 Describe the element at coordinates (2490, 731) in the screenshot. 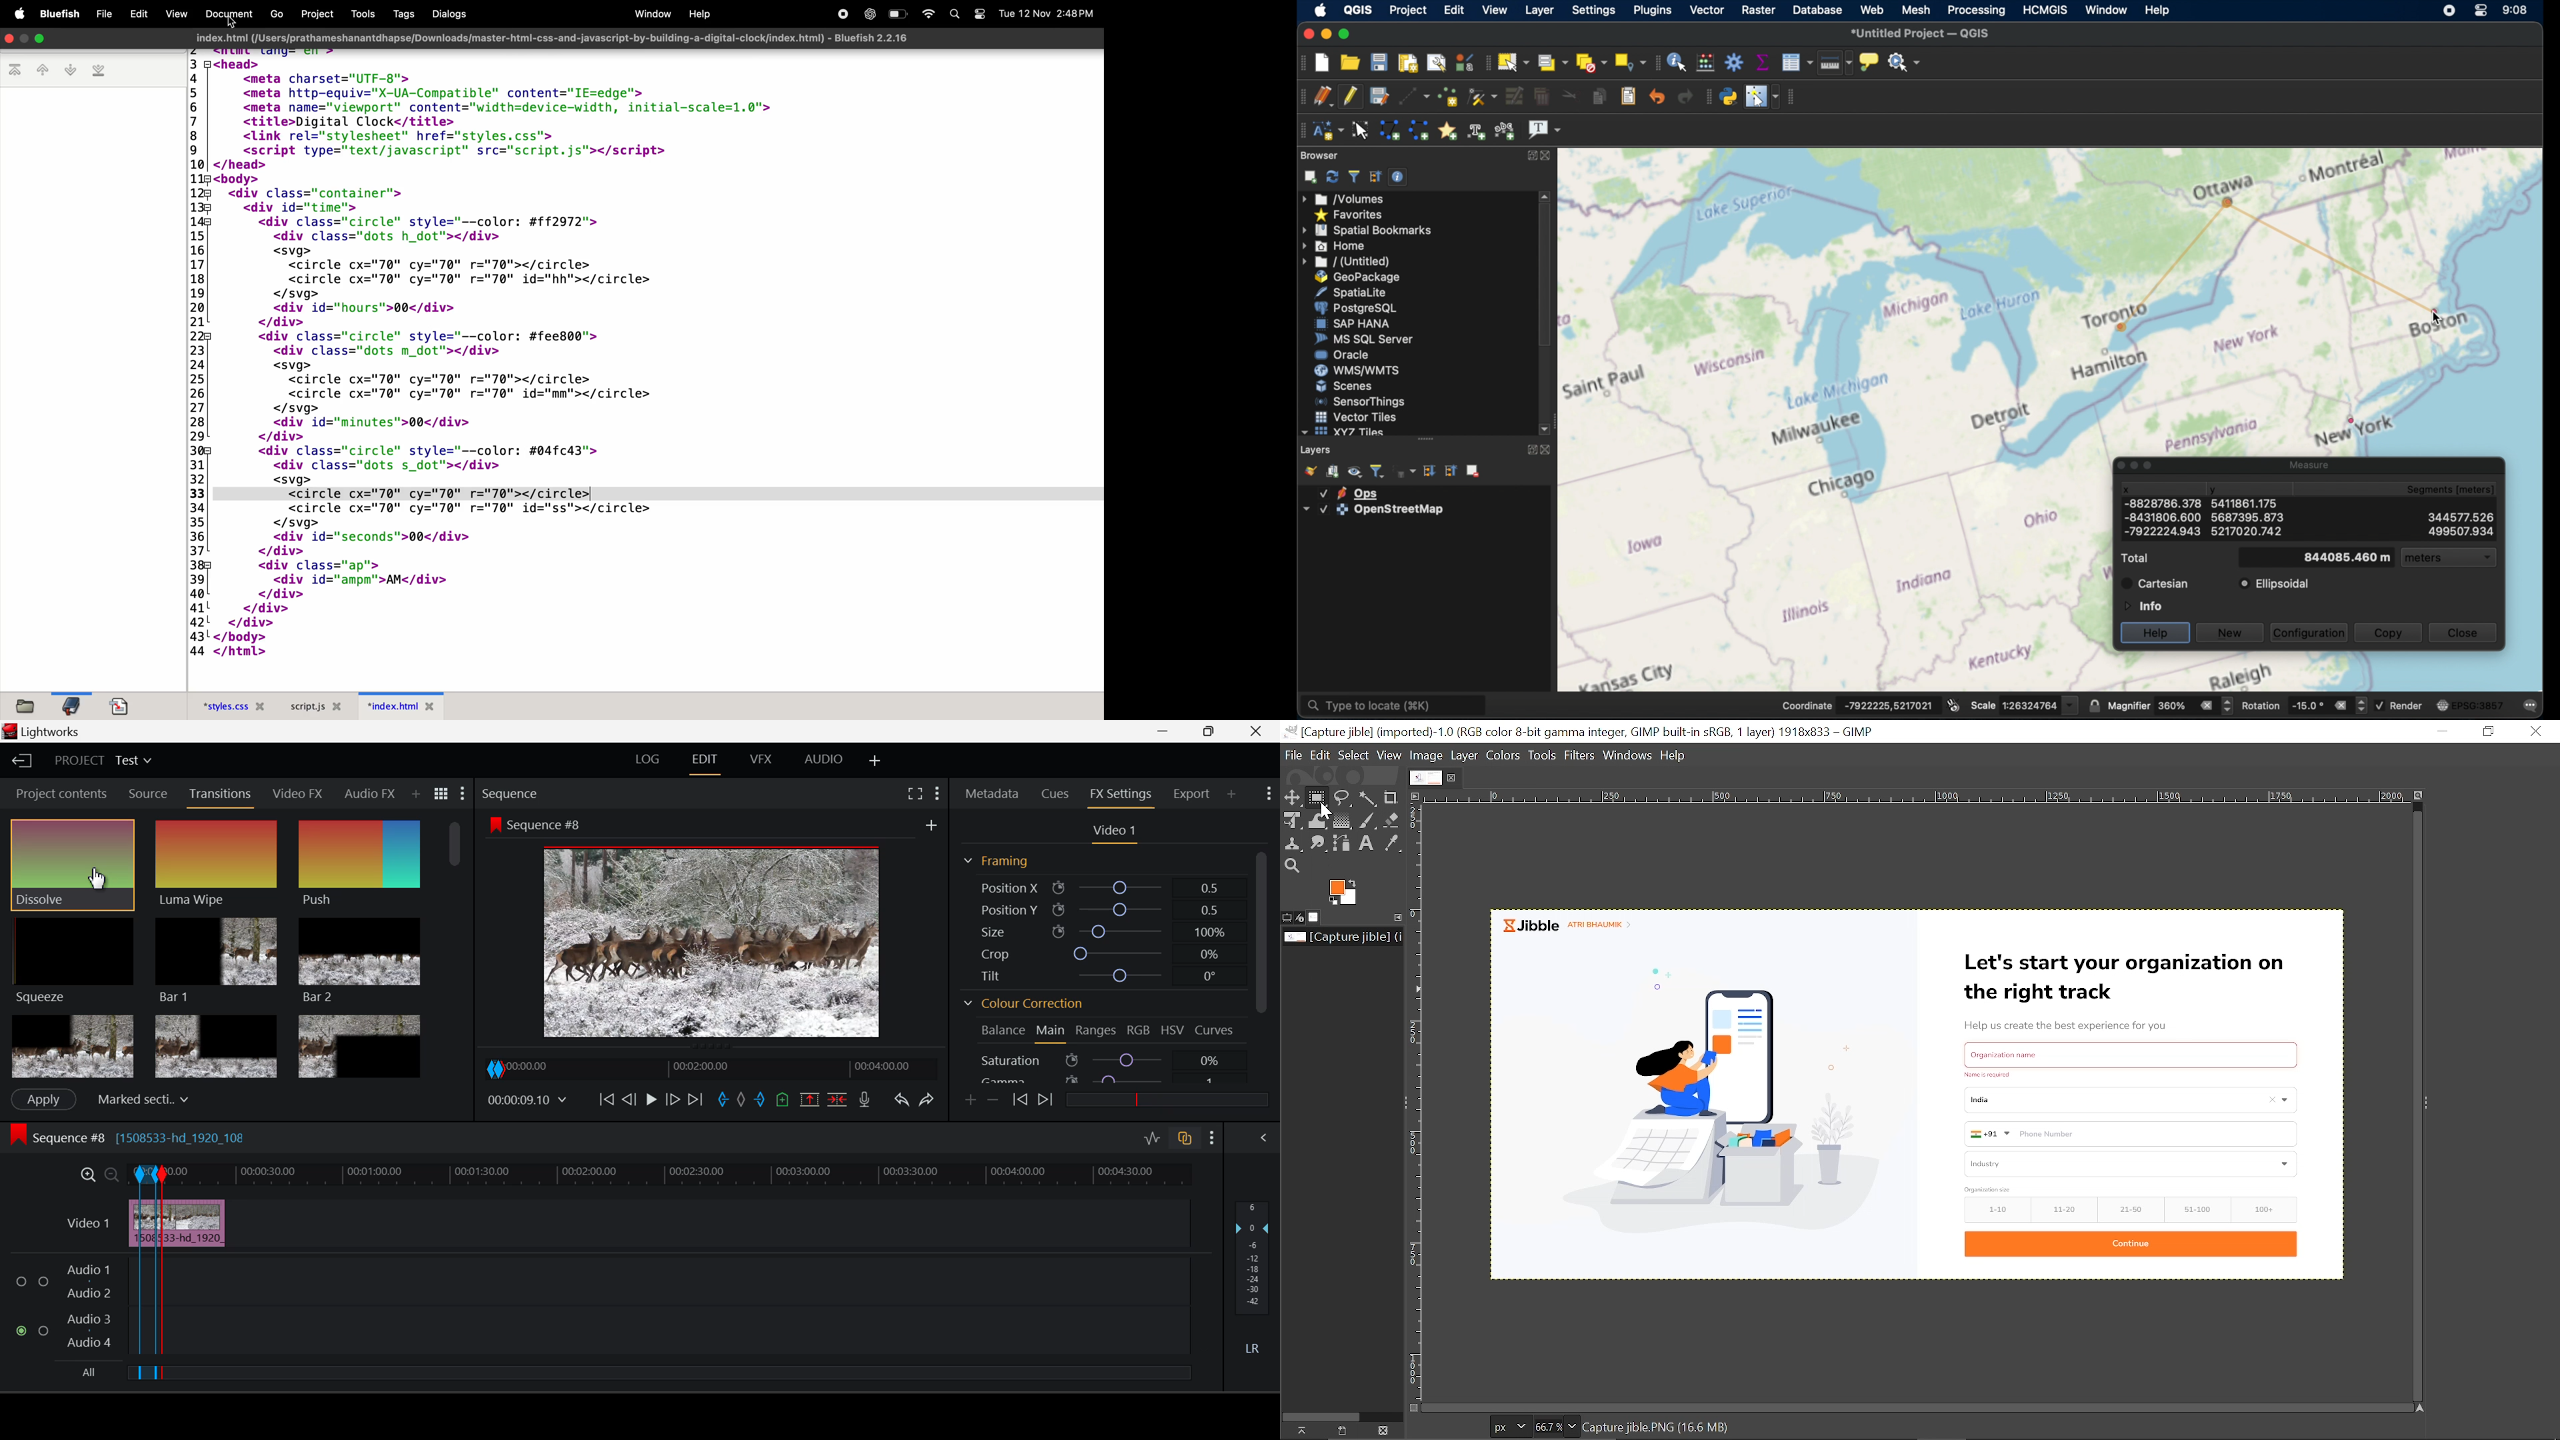

I see `Rdownestore ` at that location.